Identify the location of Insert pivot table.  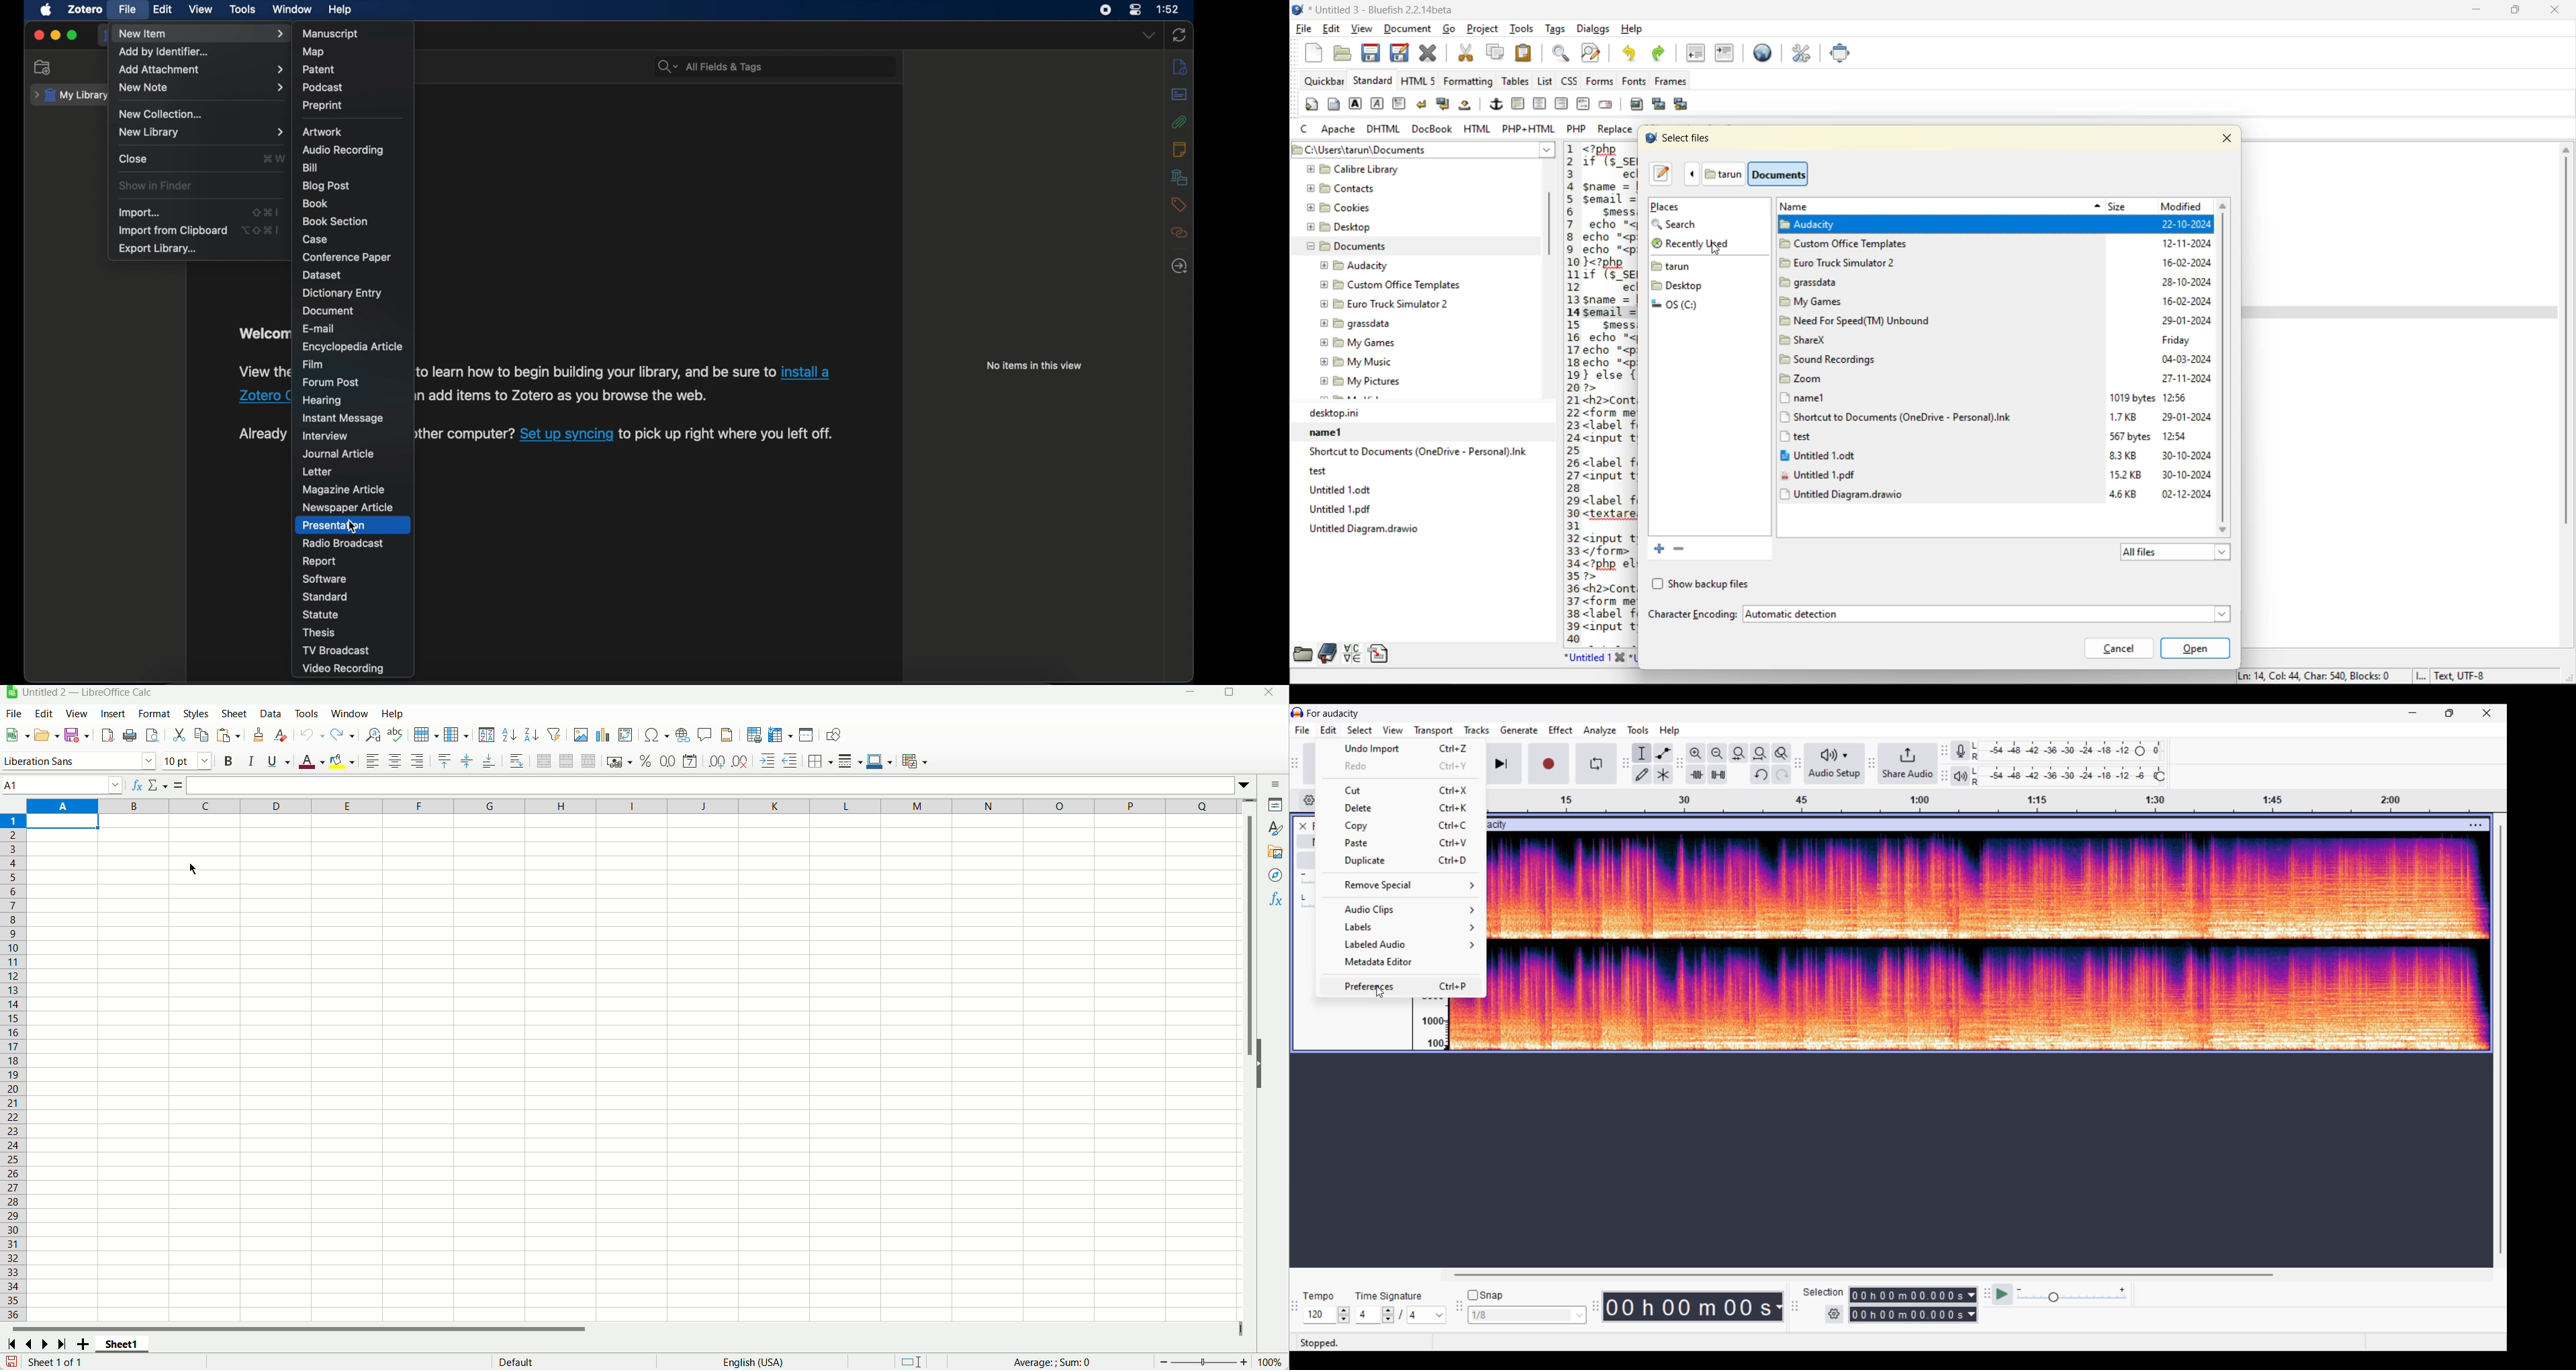
(626, 735).